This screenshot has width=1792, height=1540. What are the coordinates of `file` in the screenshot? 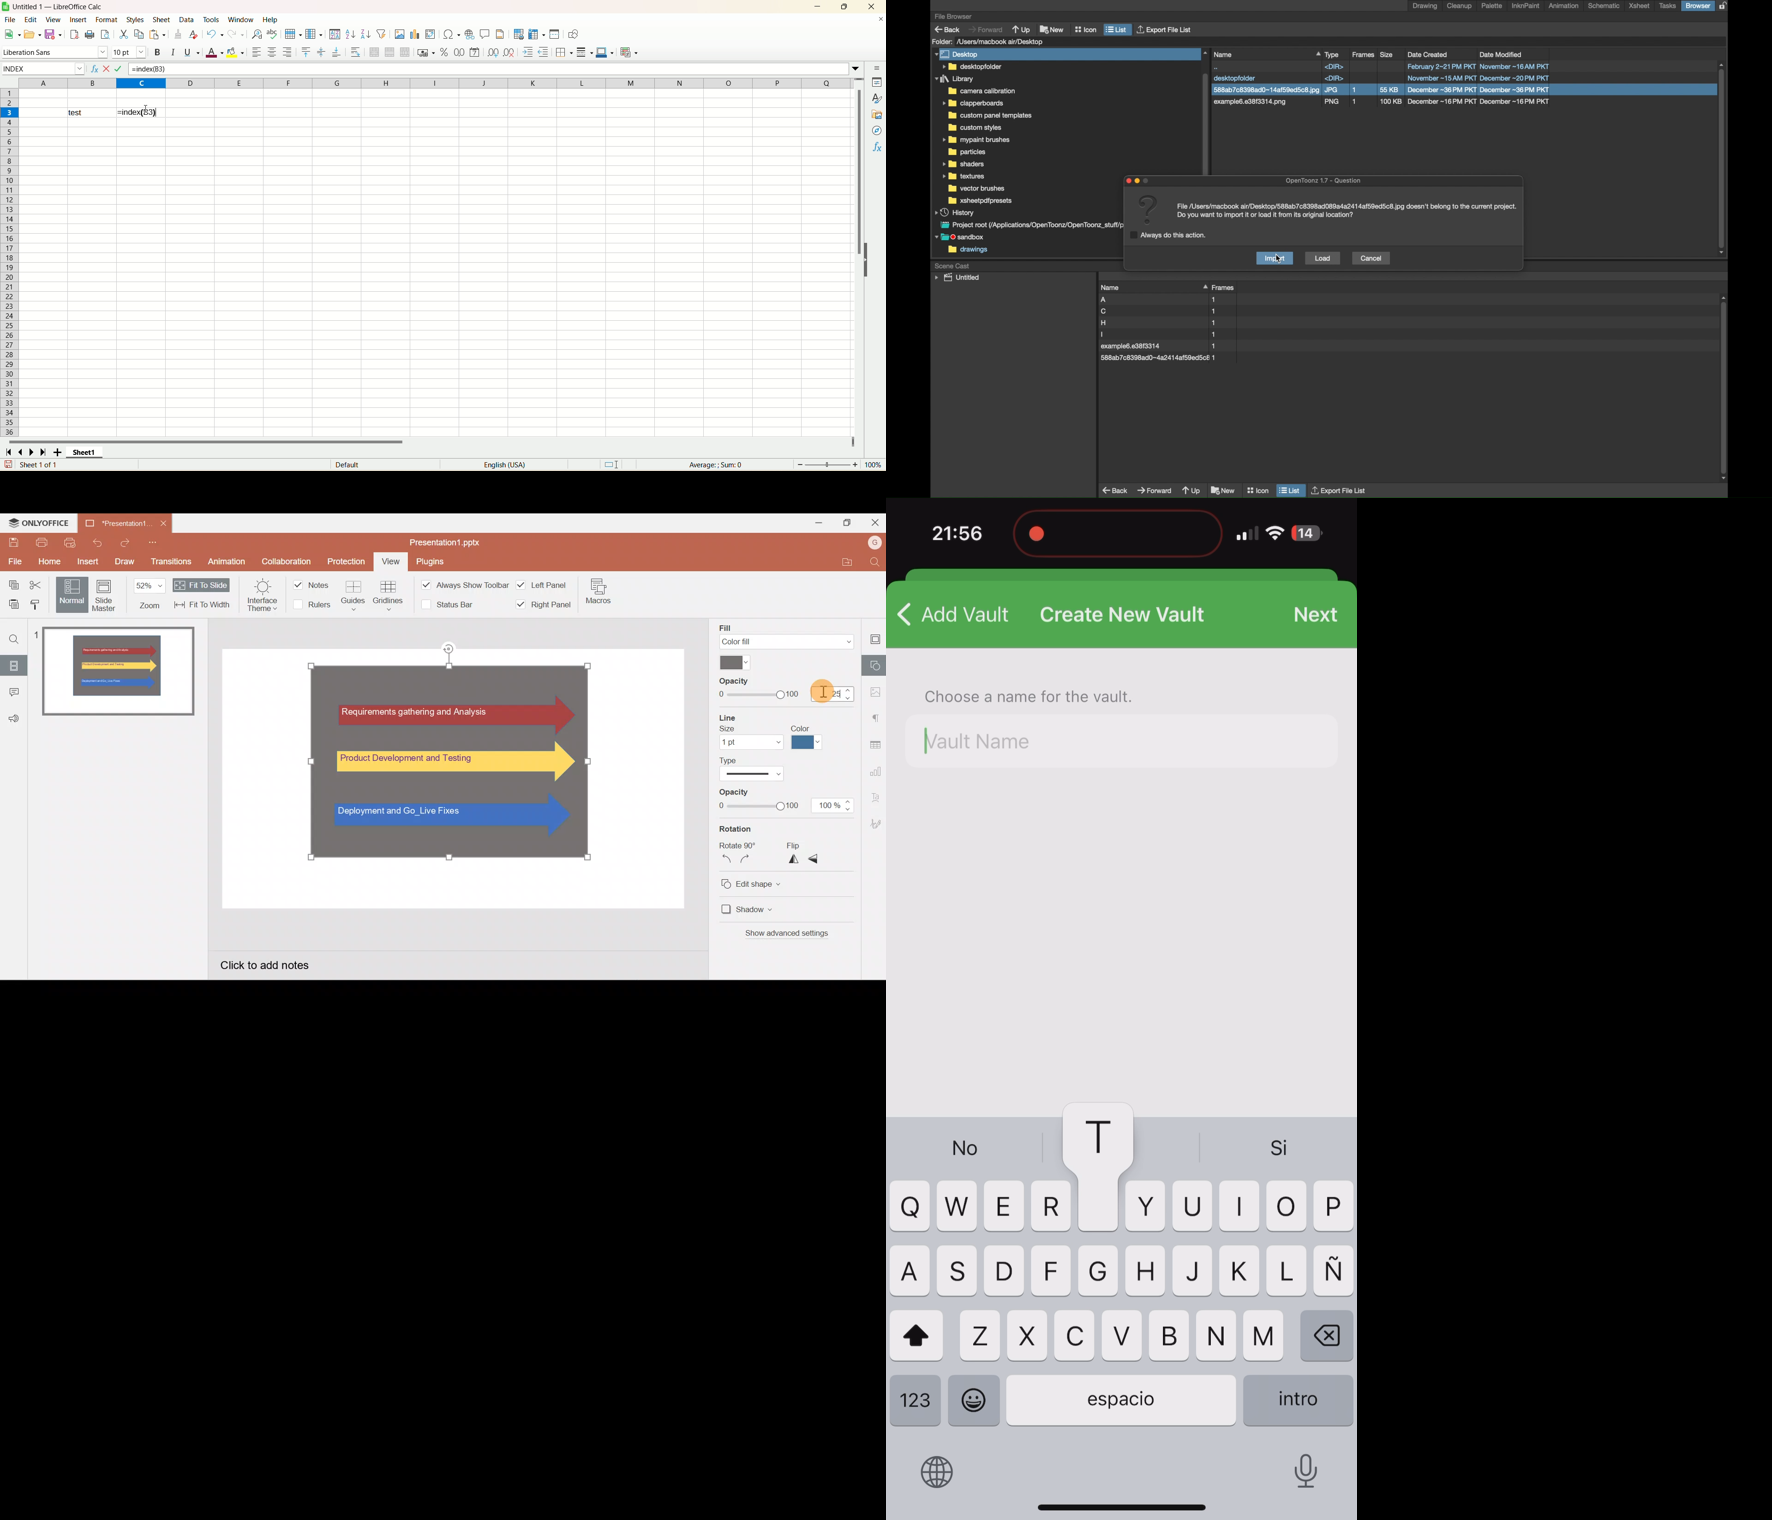 It's located at (1159, 335).